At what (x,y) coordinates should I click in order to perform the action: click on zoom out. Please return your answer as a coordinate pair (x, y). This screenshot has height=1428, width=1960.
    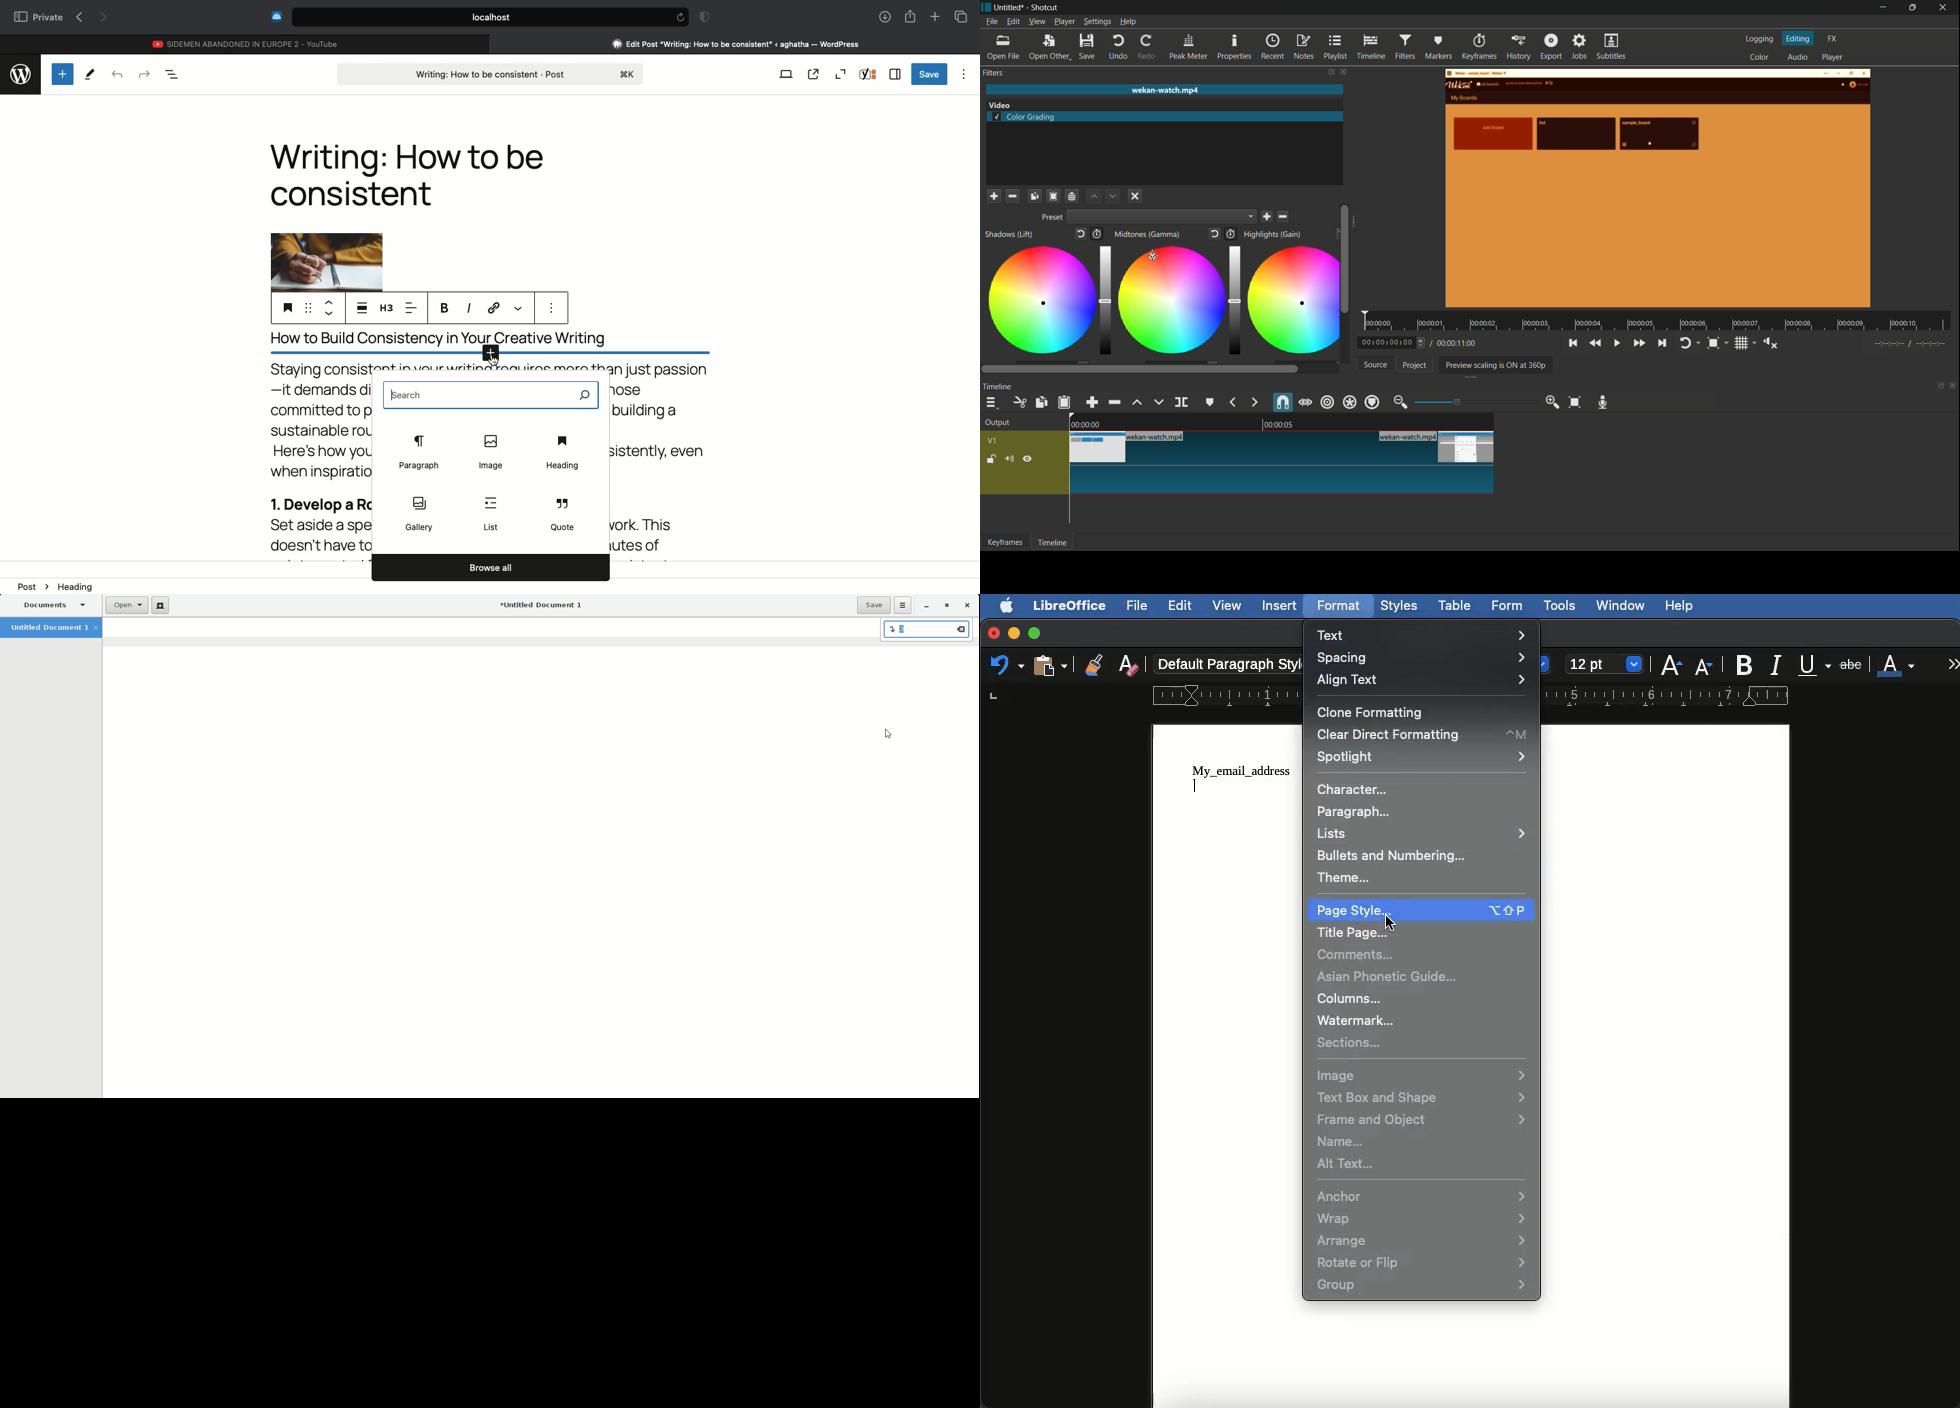
    Looking at the image, I should click on (1400, 402).